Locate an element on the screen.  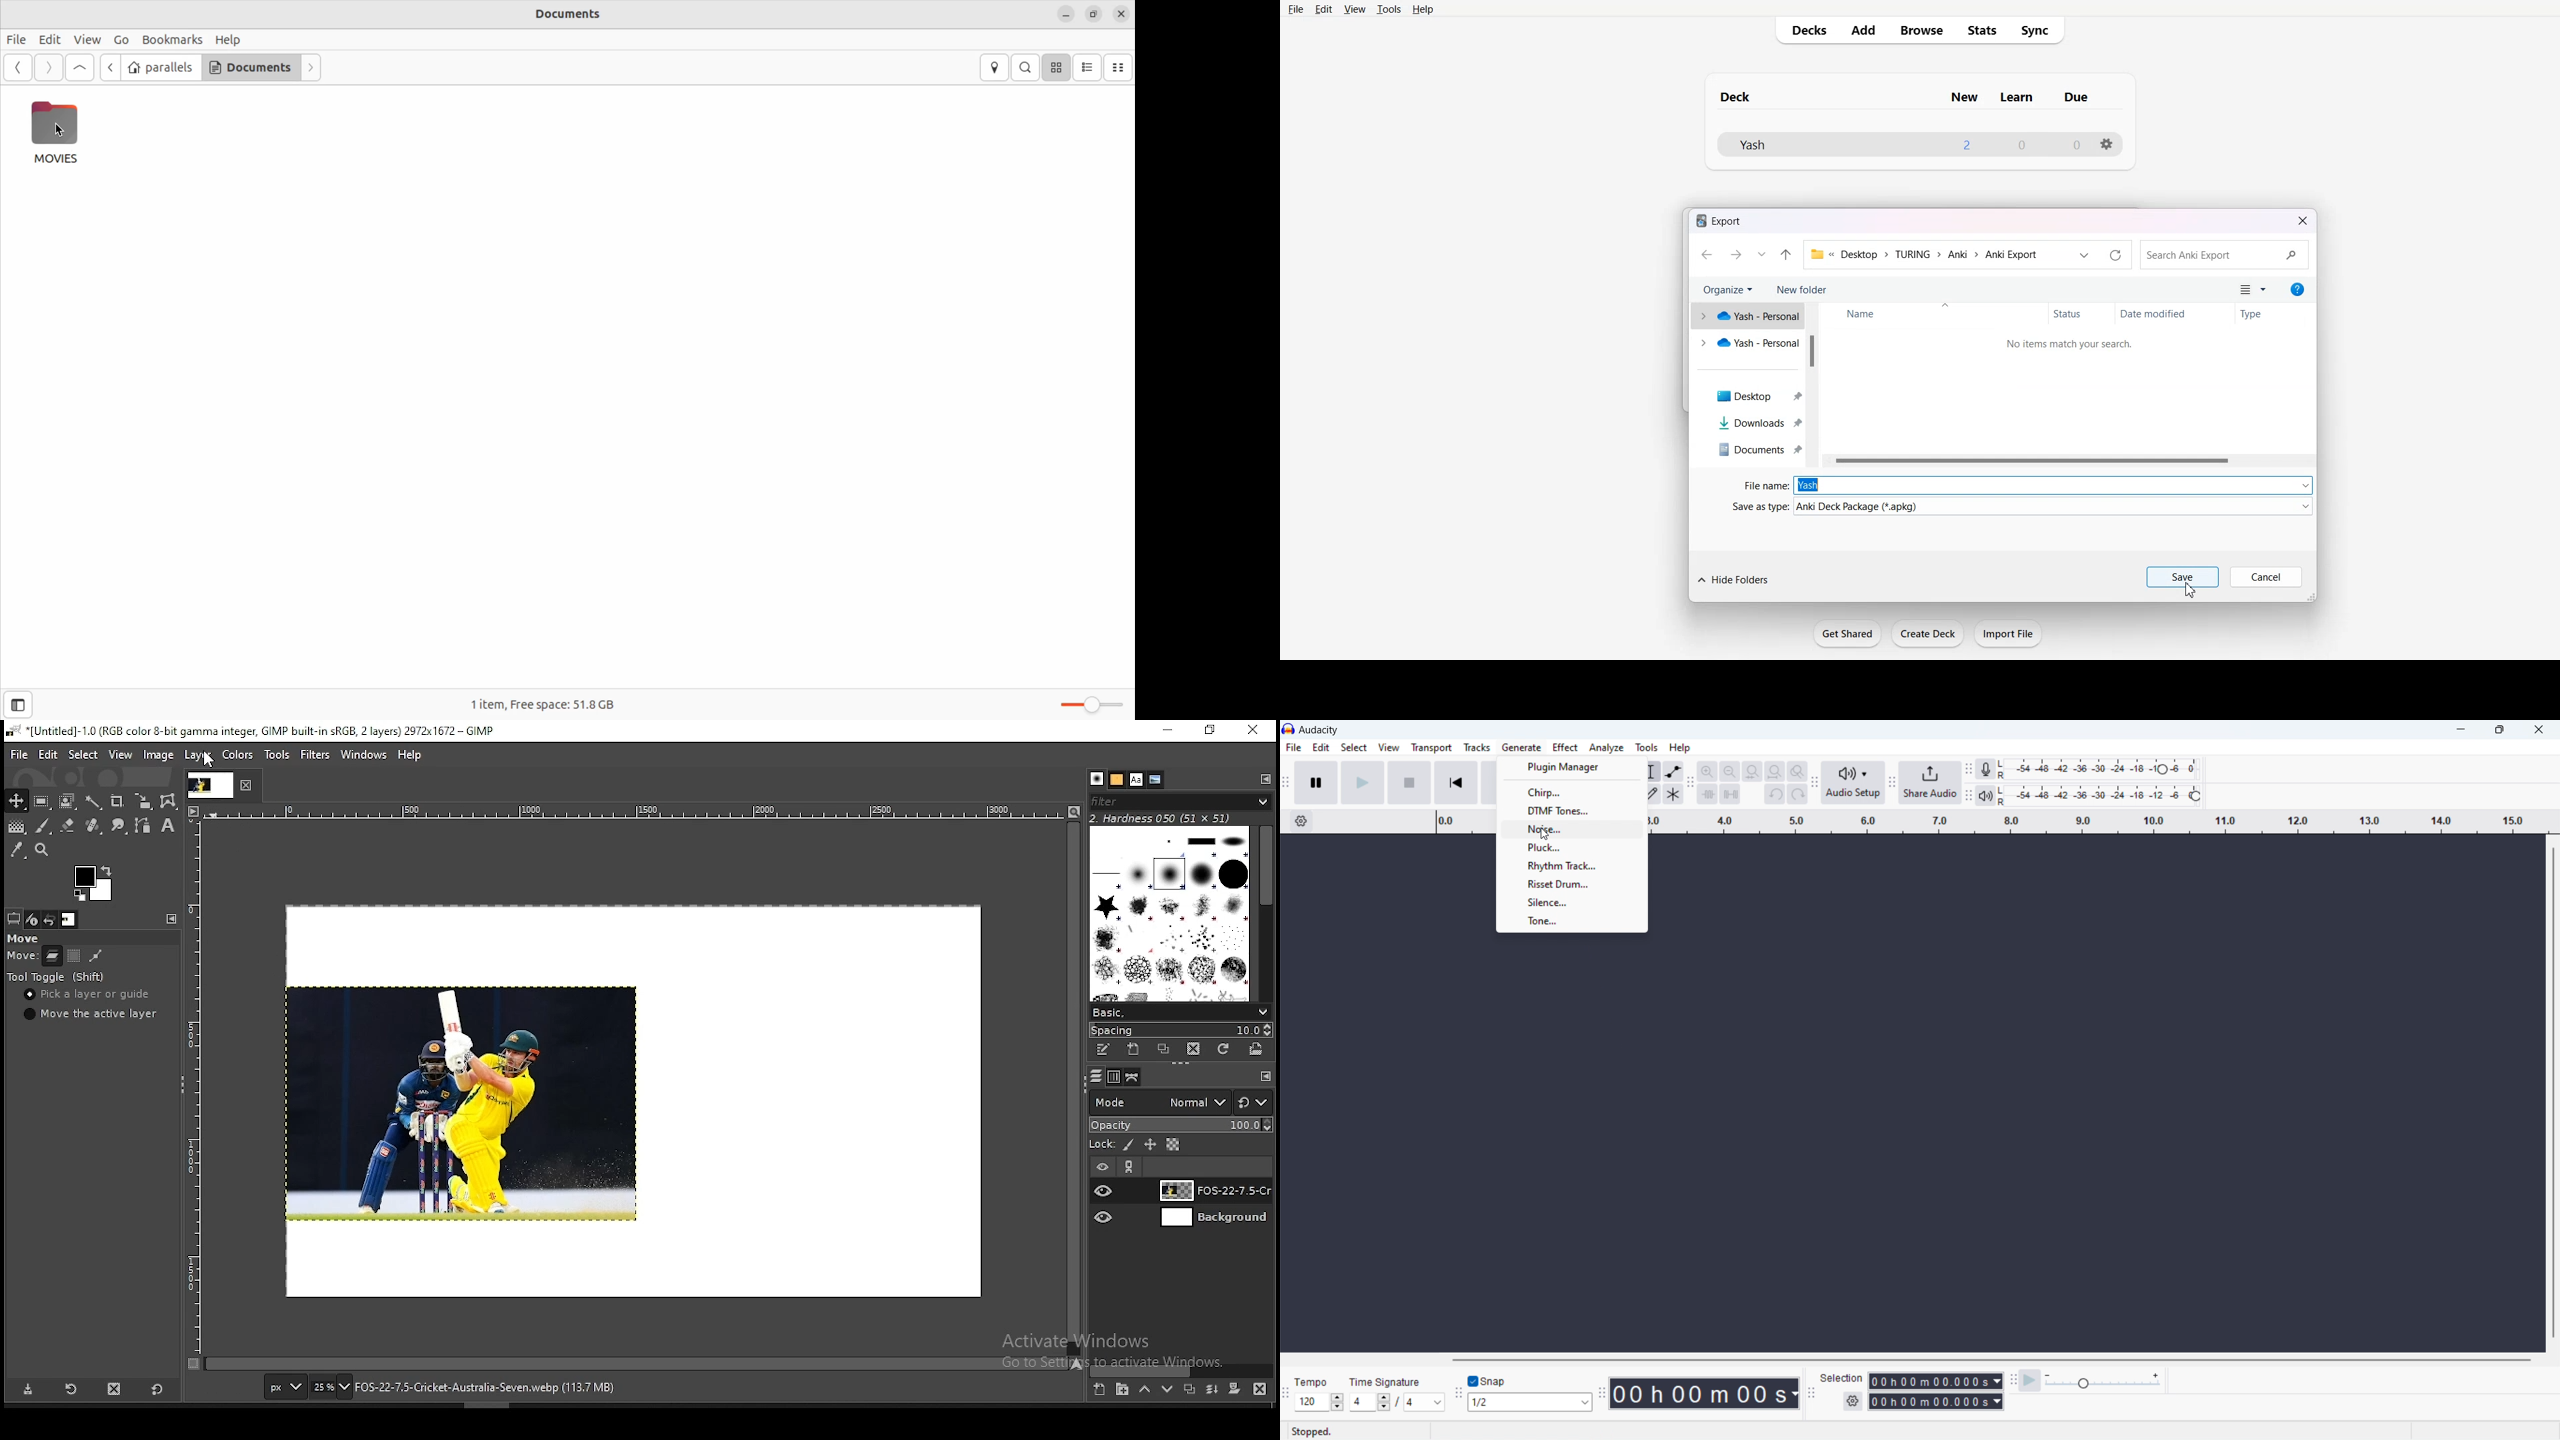
cursor is located at coordinates (2191, 590).